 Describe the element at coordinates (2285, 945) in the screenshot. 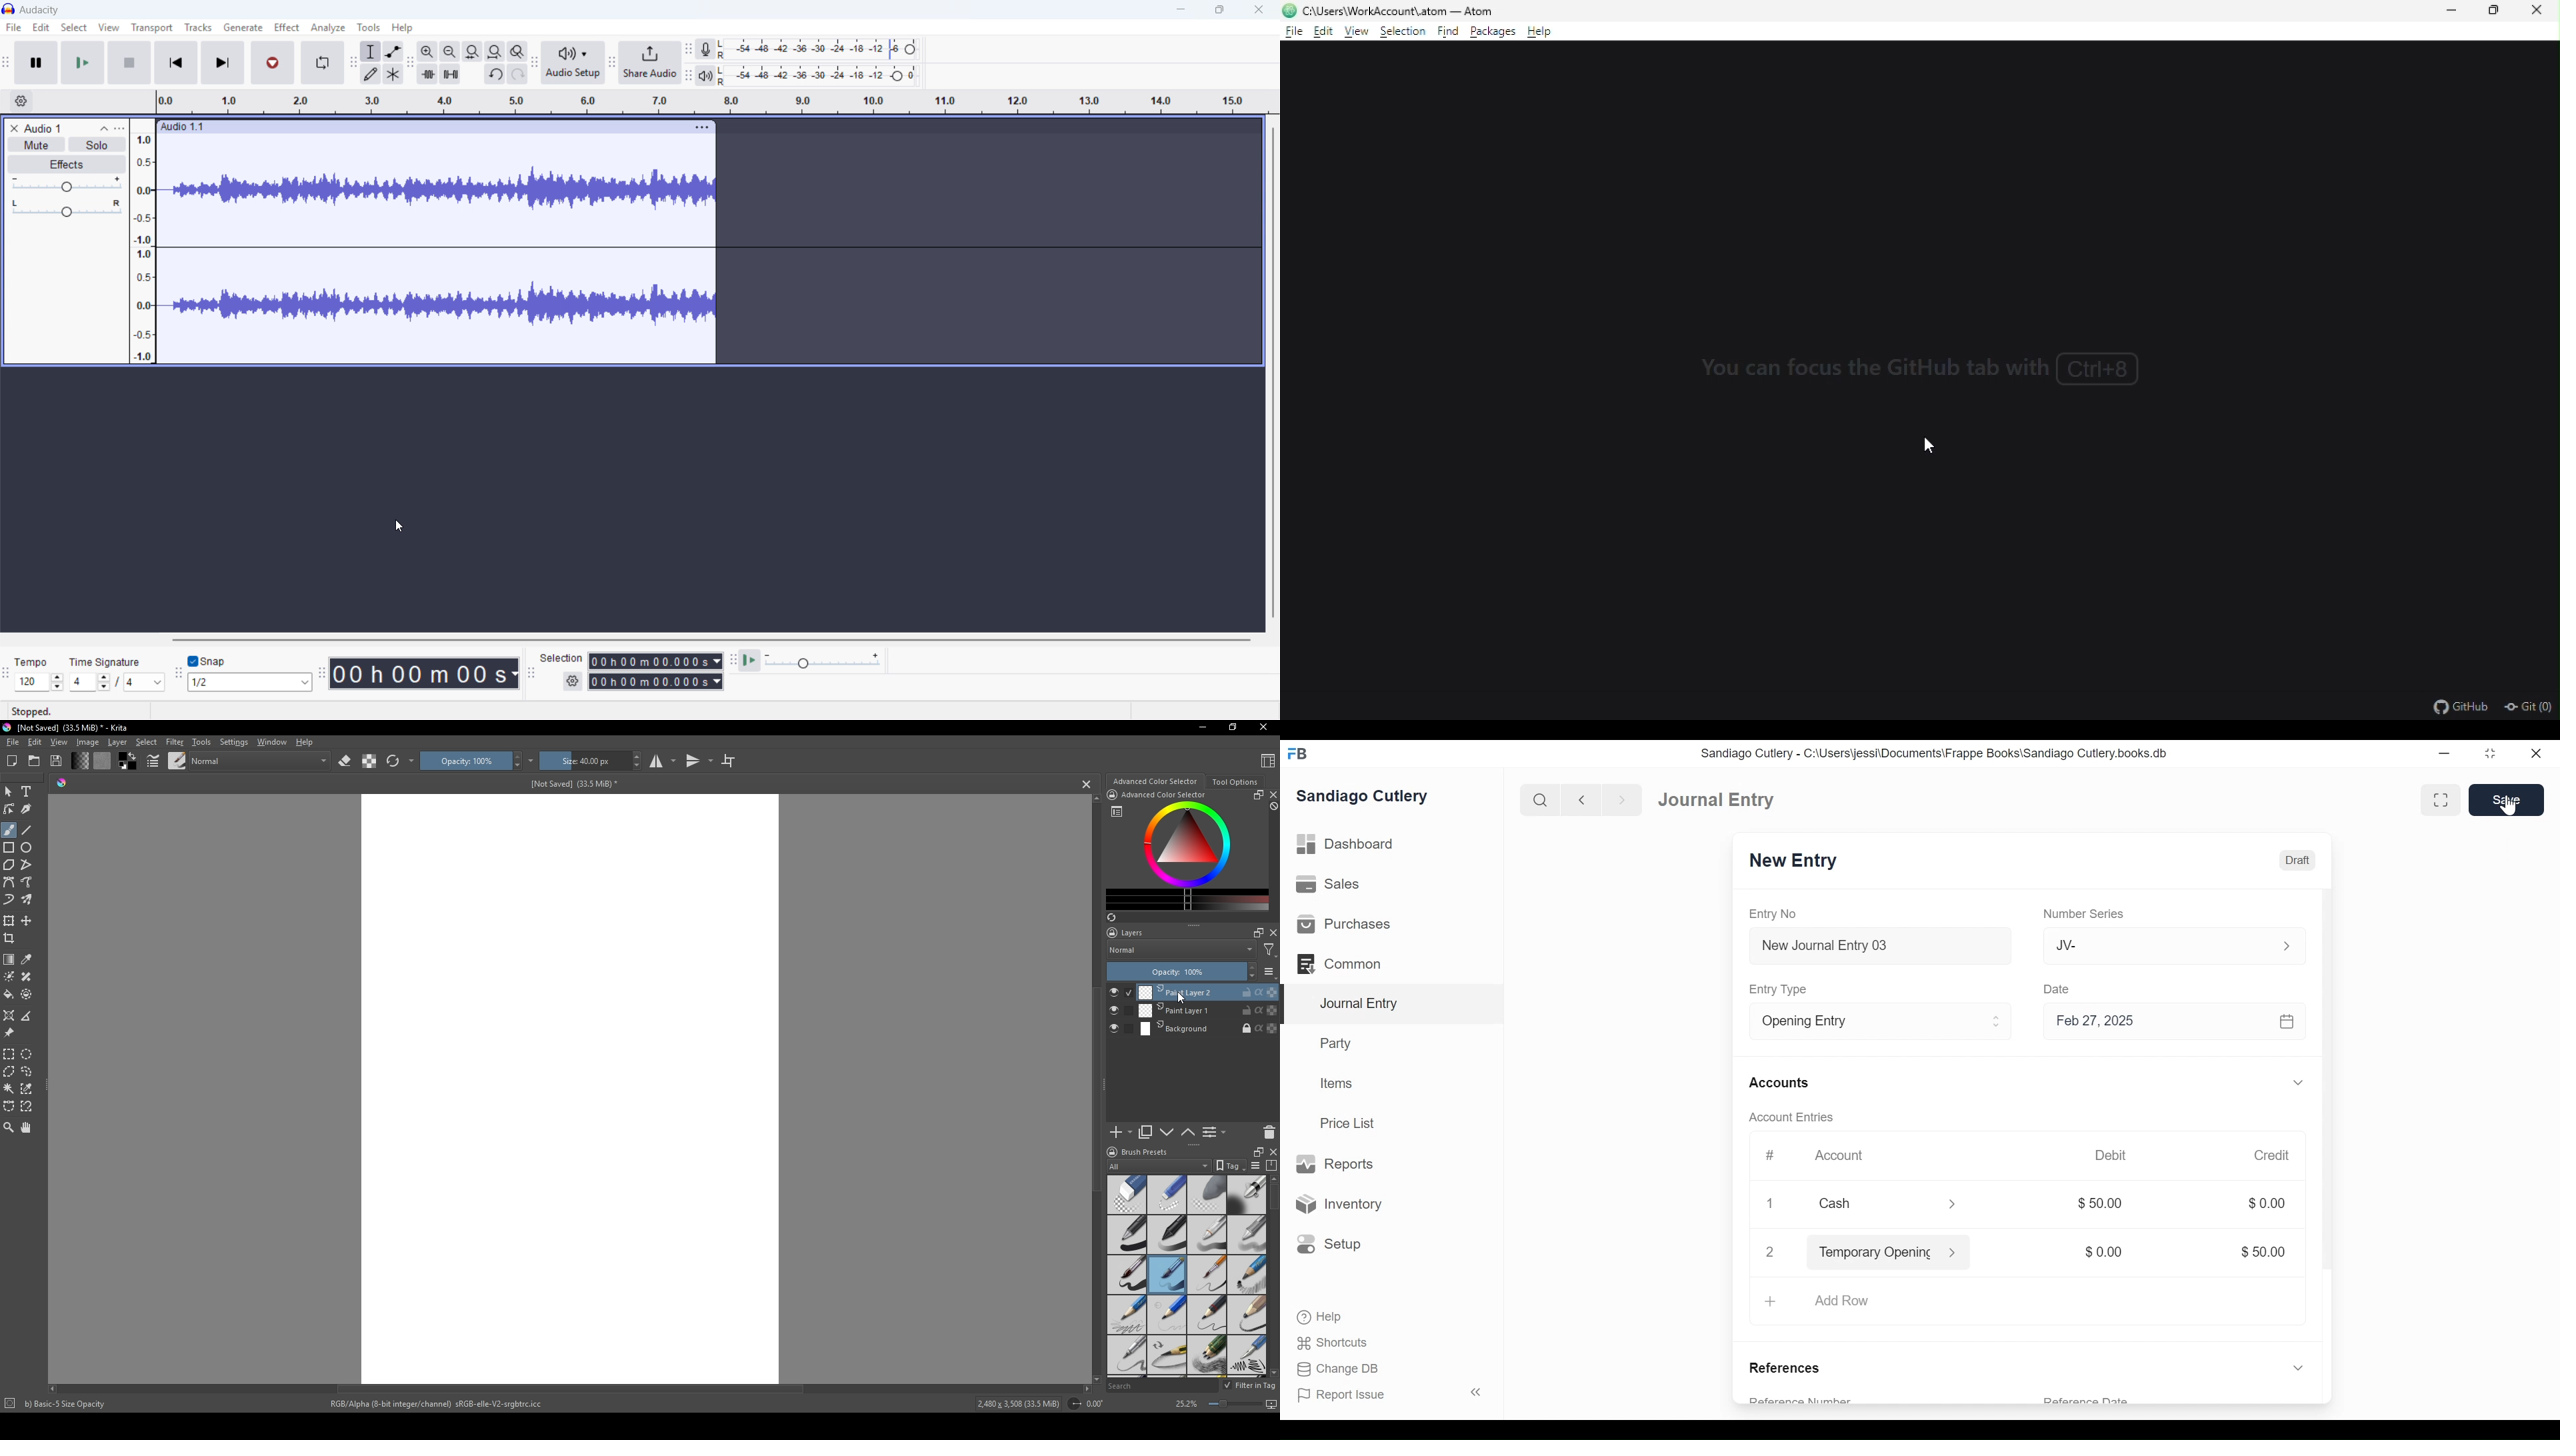

I see `Expand` at that location.